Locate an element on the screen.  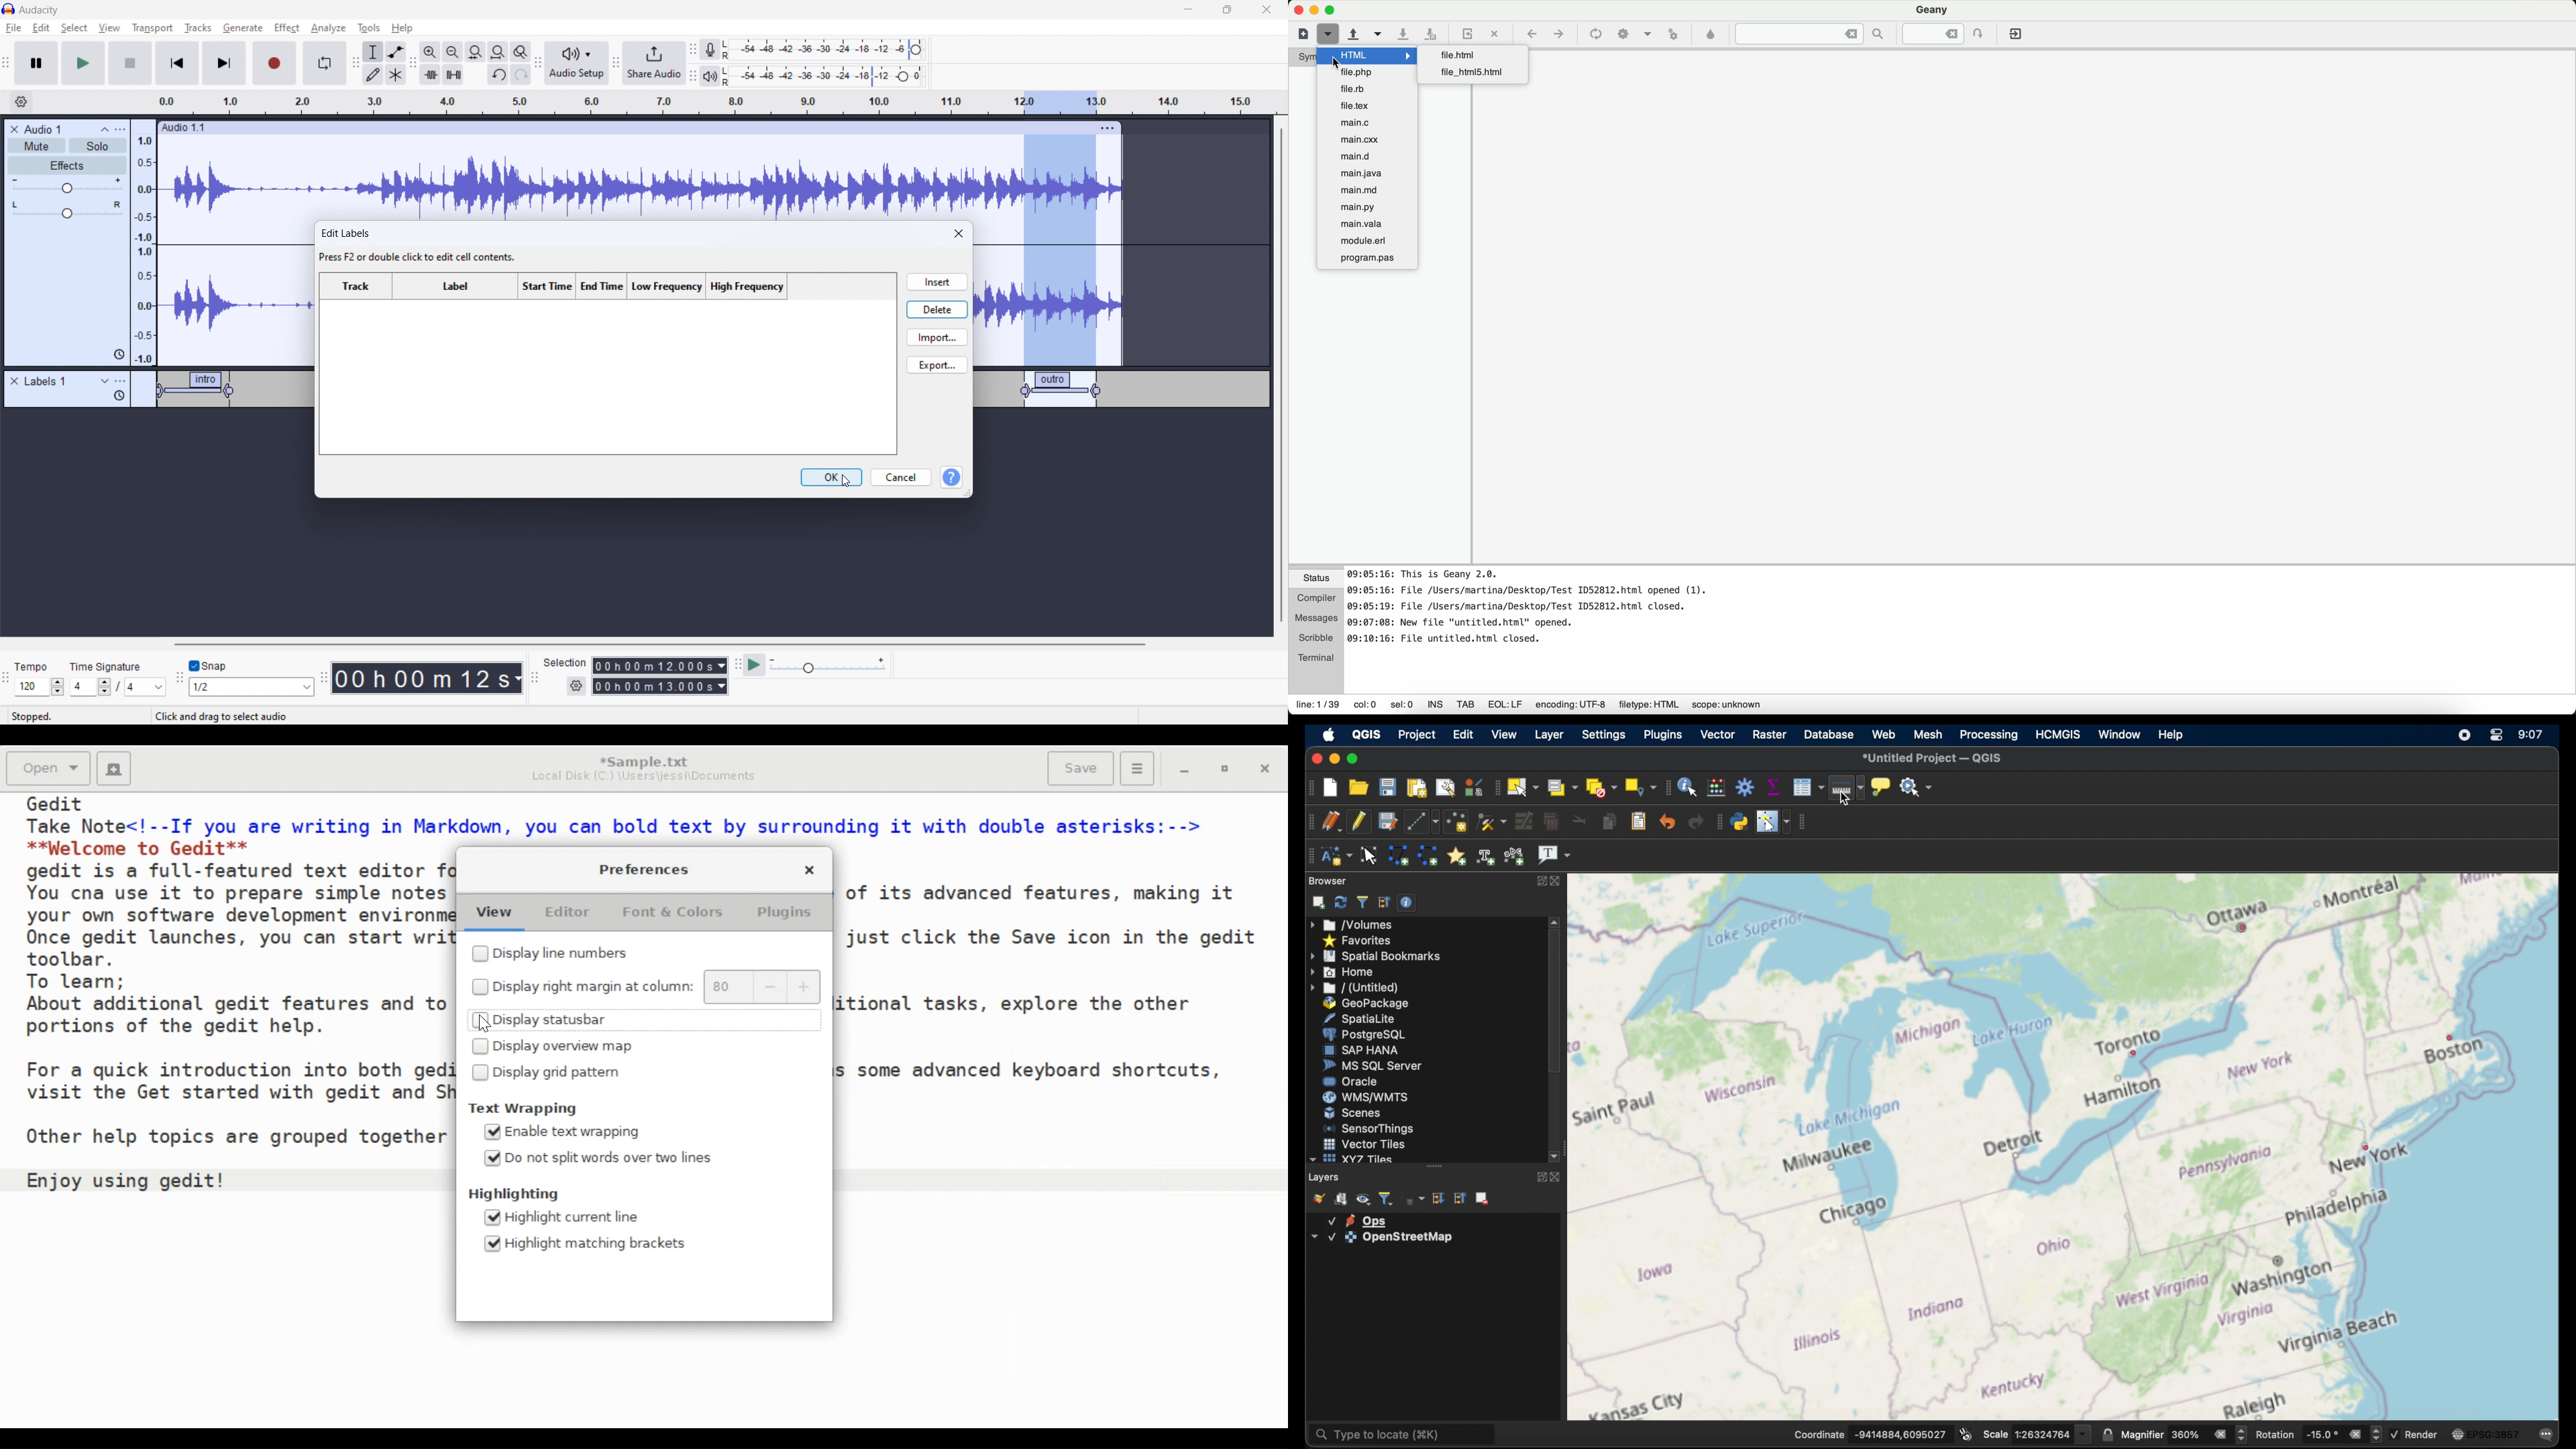
annotation toolbar is located at coordinates (1310, 856).